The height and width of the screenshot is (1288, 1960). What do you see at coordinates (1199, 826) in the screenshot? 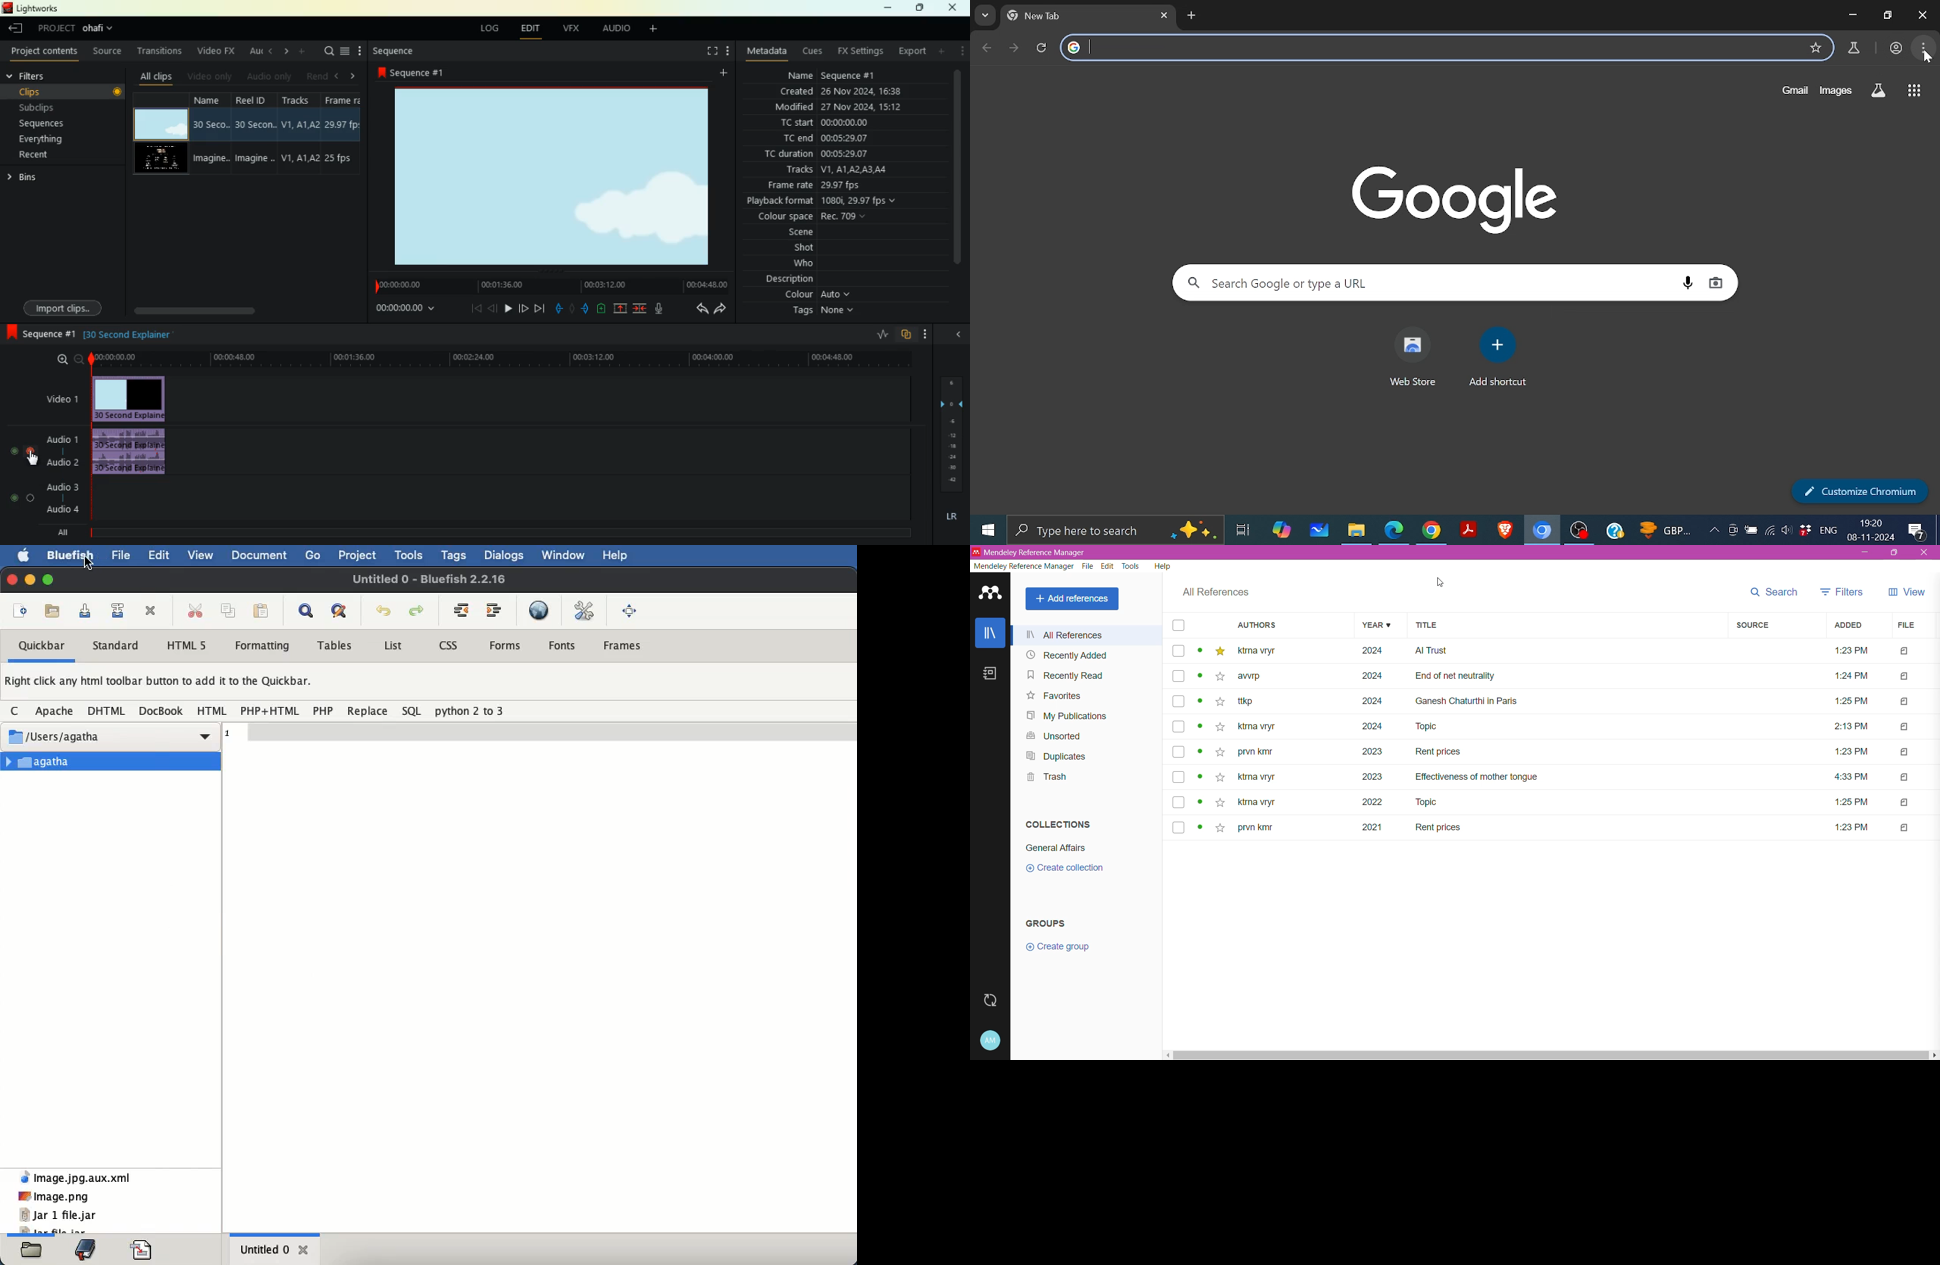
I see `unread` at bounding box center [1199, 826].